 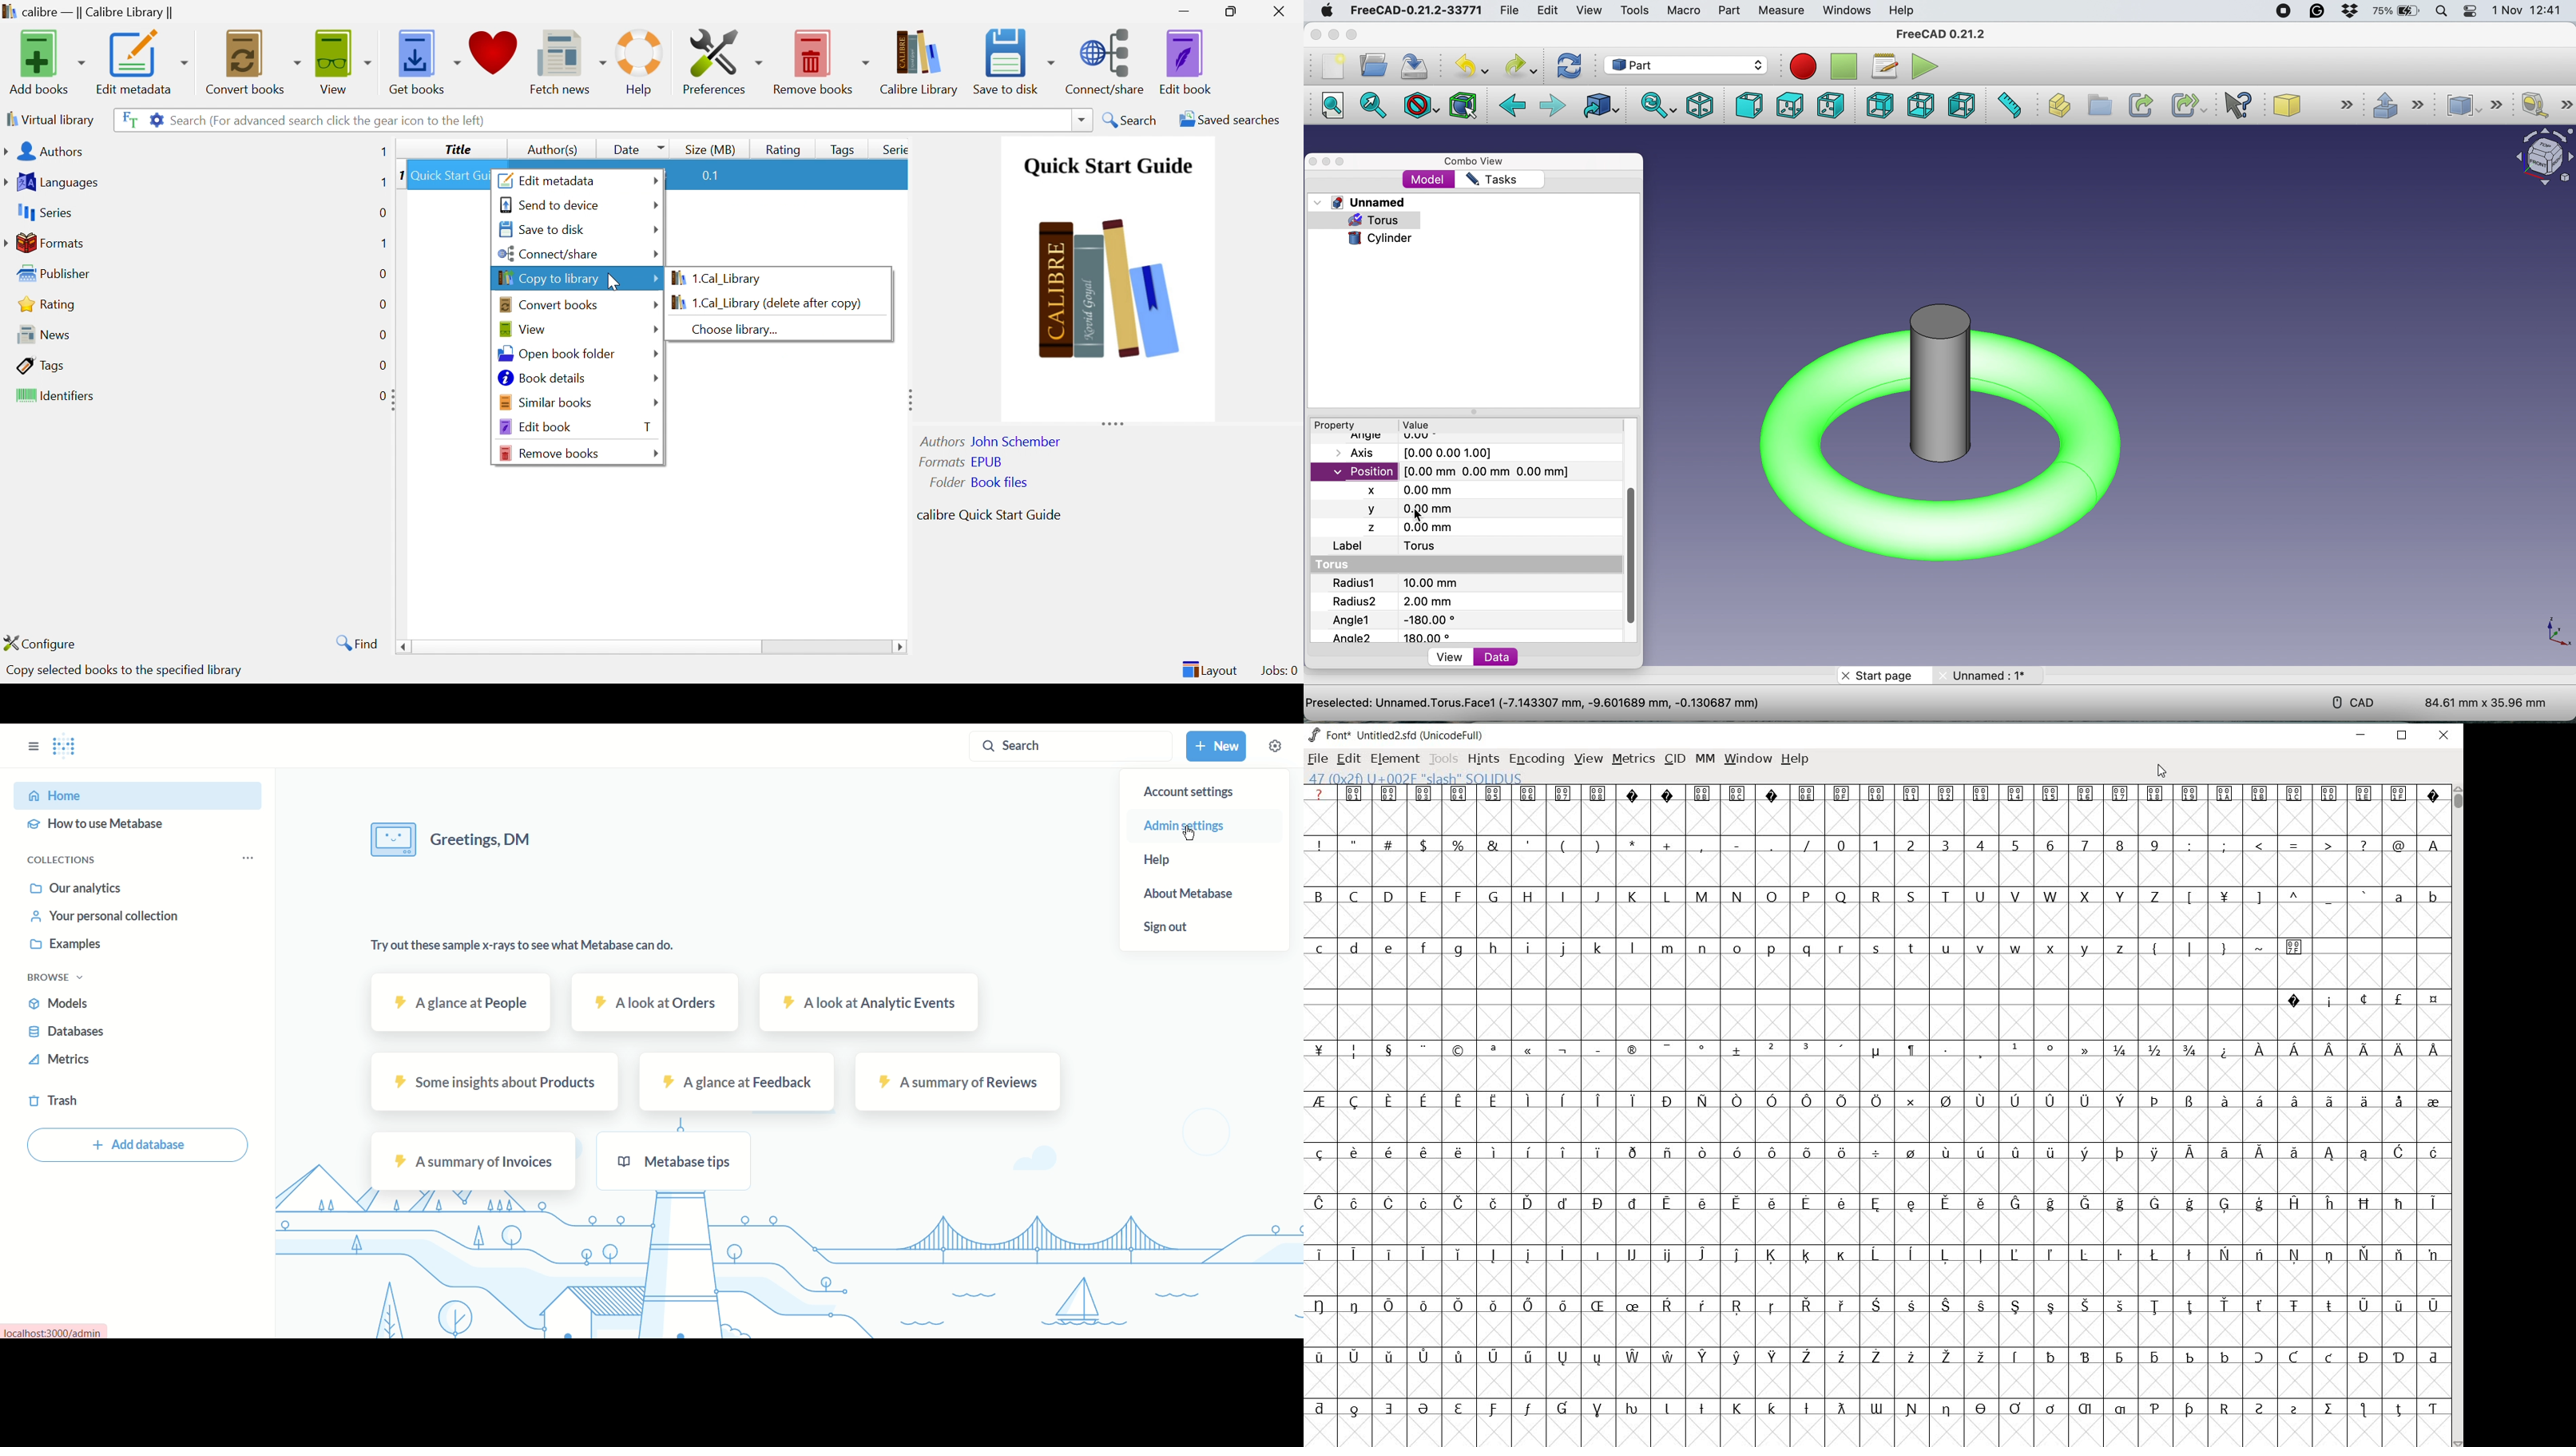 I want to click on Scroll Left, so click(x=401, y=648).